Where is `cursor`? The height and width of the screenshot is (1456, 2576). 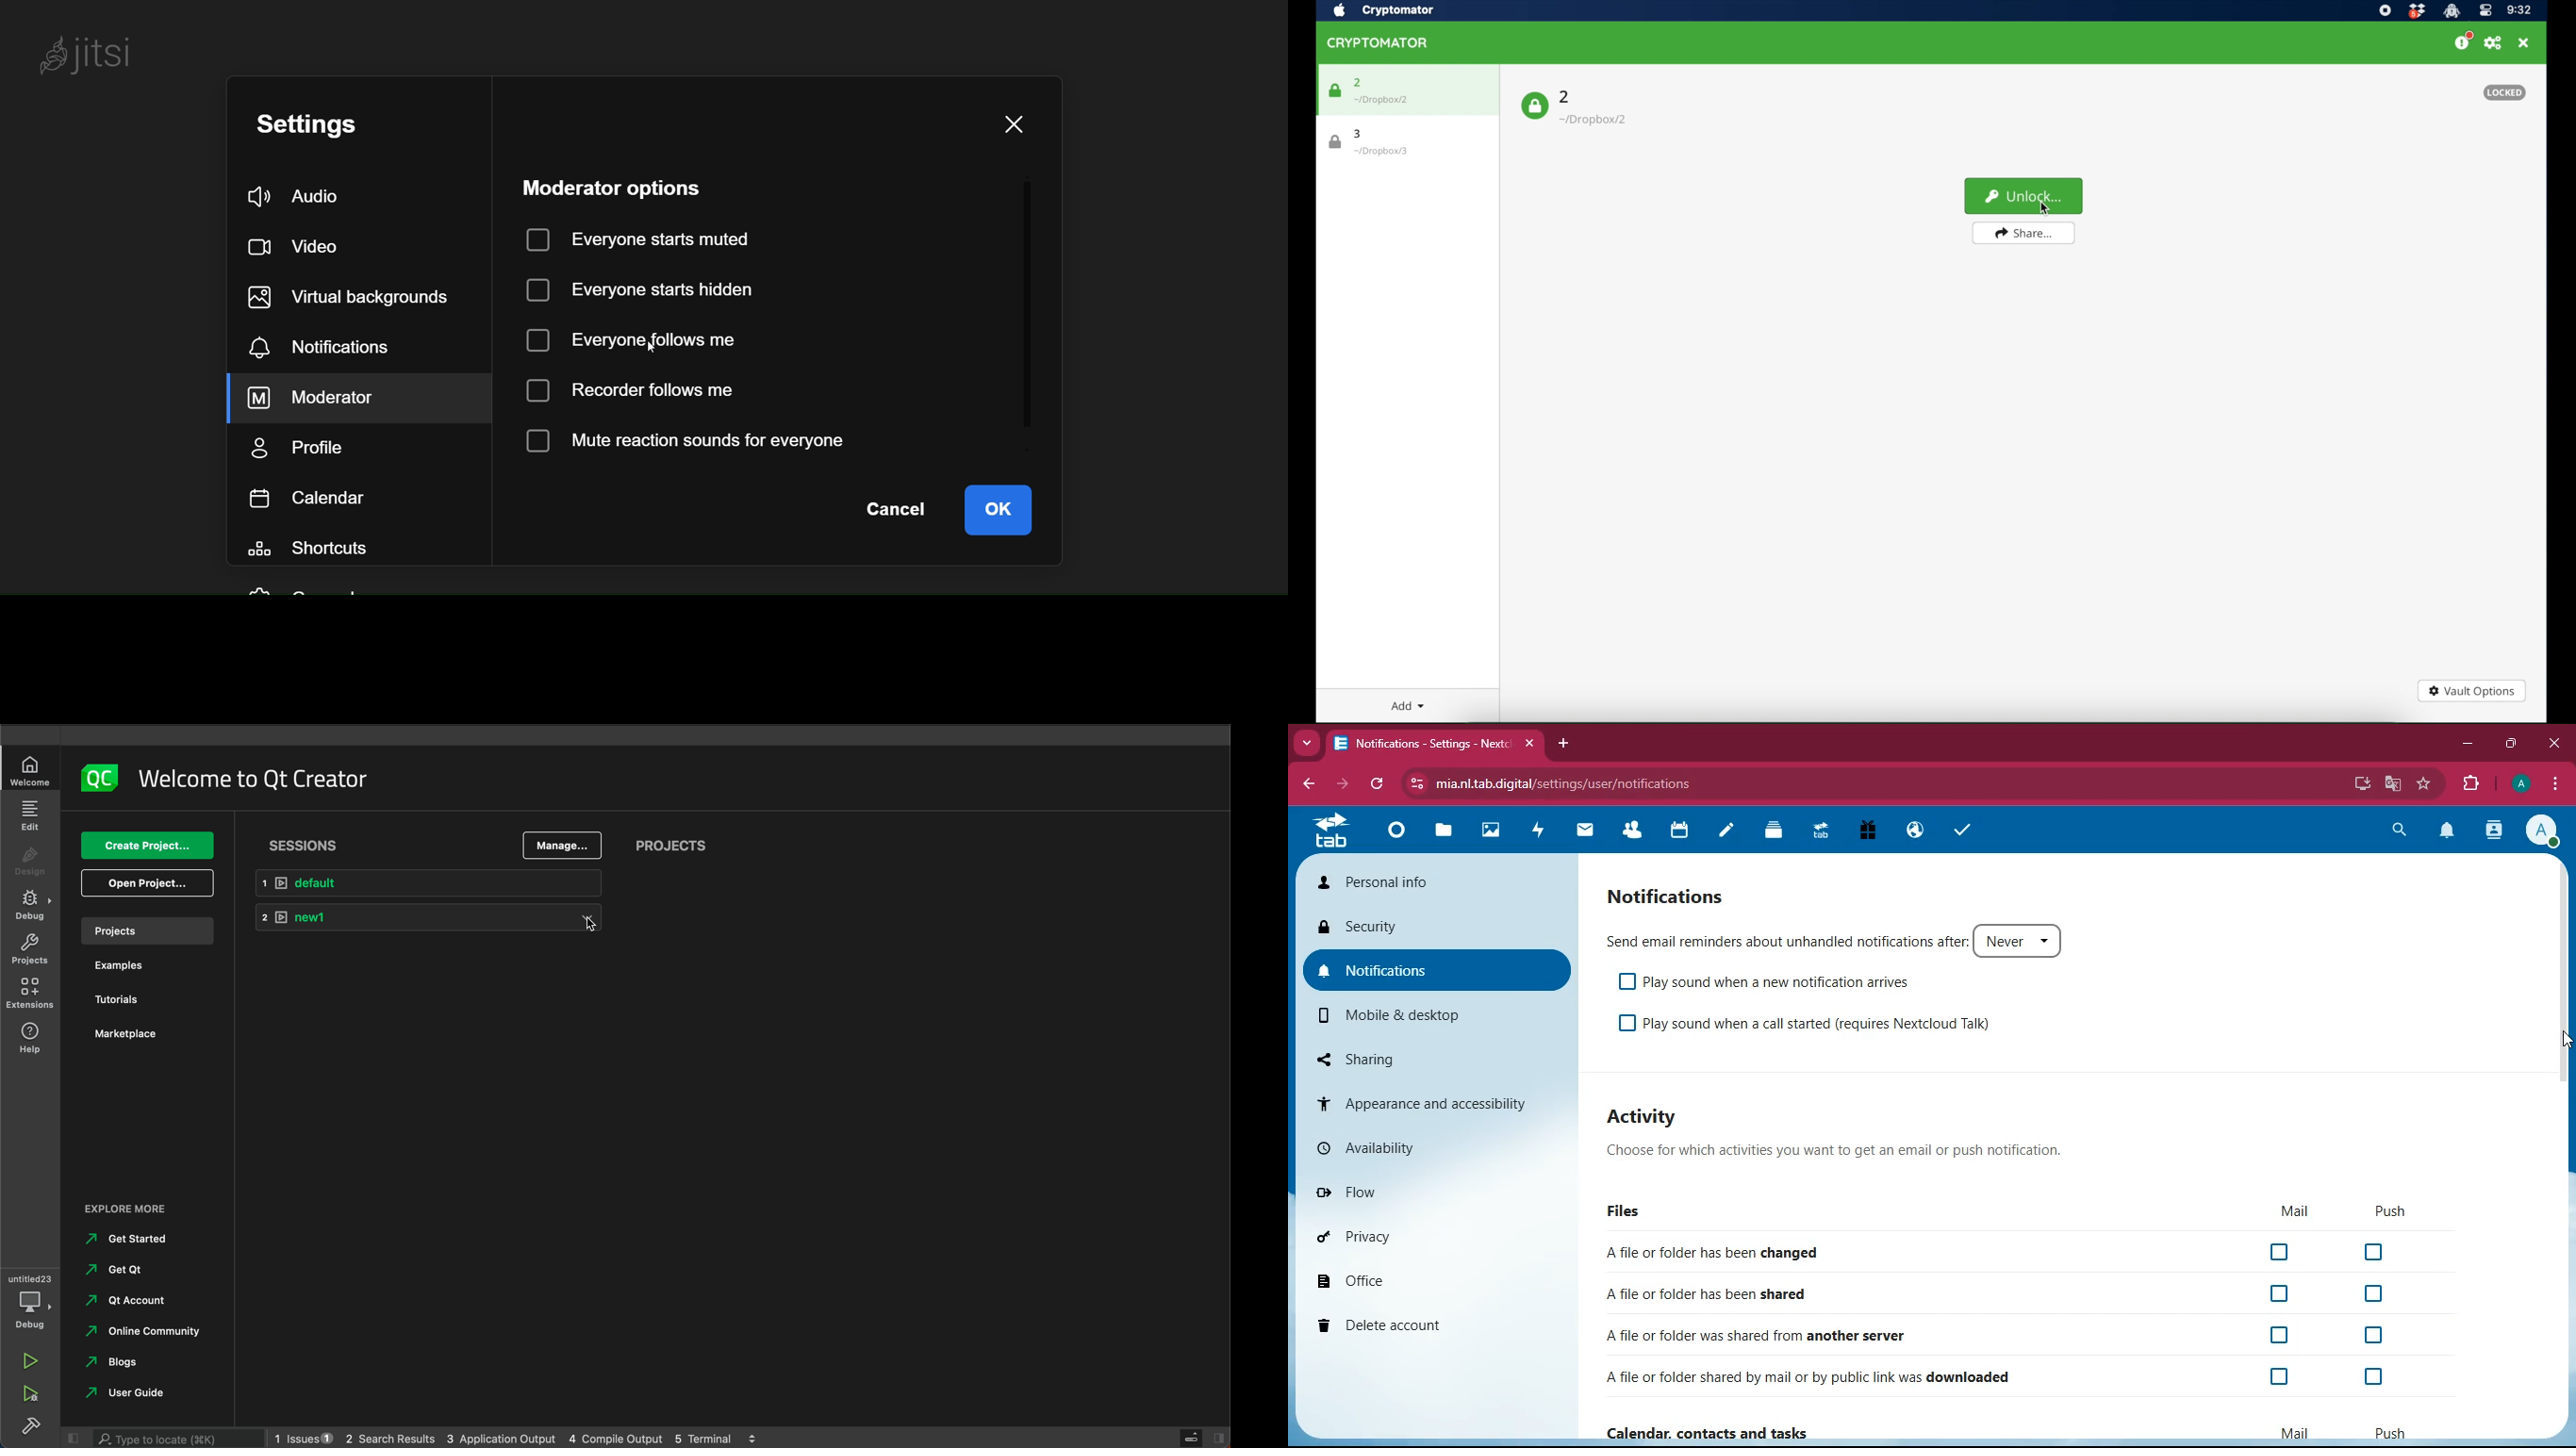 cursor is located at coordinates (2044, 206).